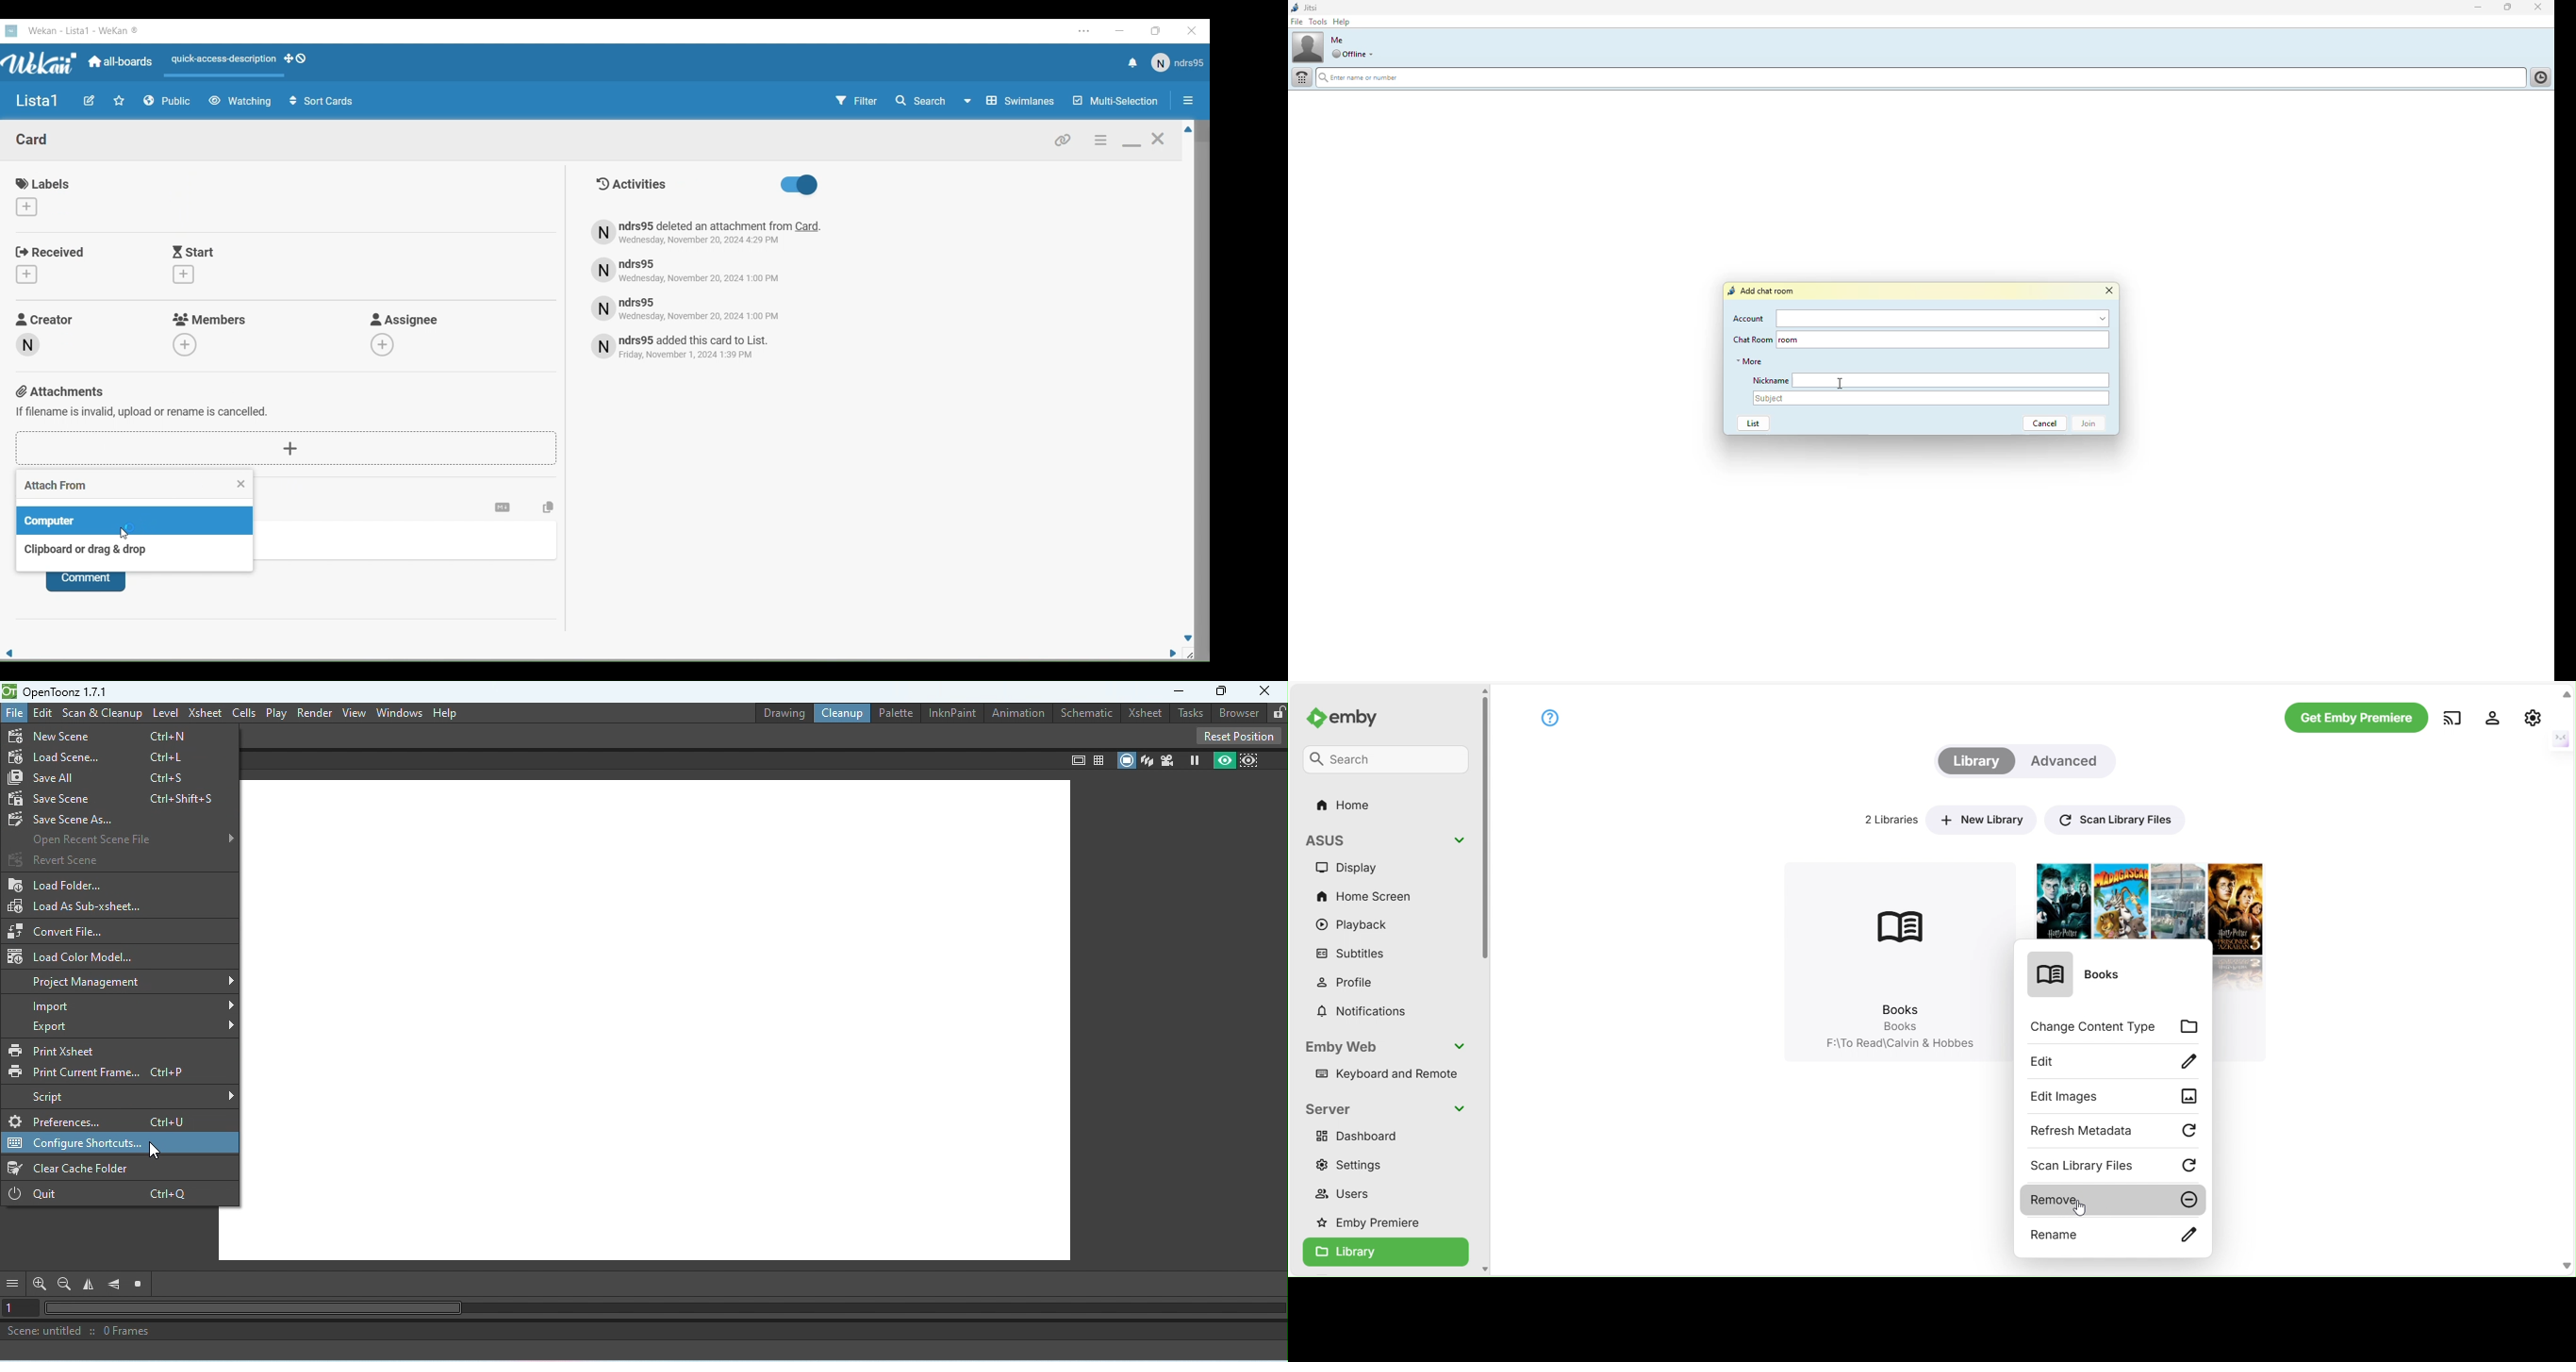  What do you see at coordinates (26, 207) in the screenshot?
I see `Add labbels` at bounding box center [26, 207].